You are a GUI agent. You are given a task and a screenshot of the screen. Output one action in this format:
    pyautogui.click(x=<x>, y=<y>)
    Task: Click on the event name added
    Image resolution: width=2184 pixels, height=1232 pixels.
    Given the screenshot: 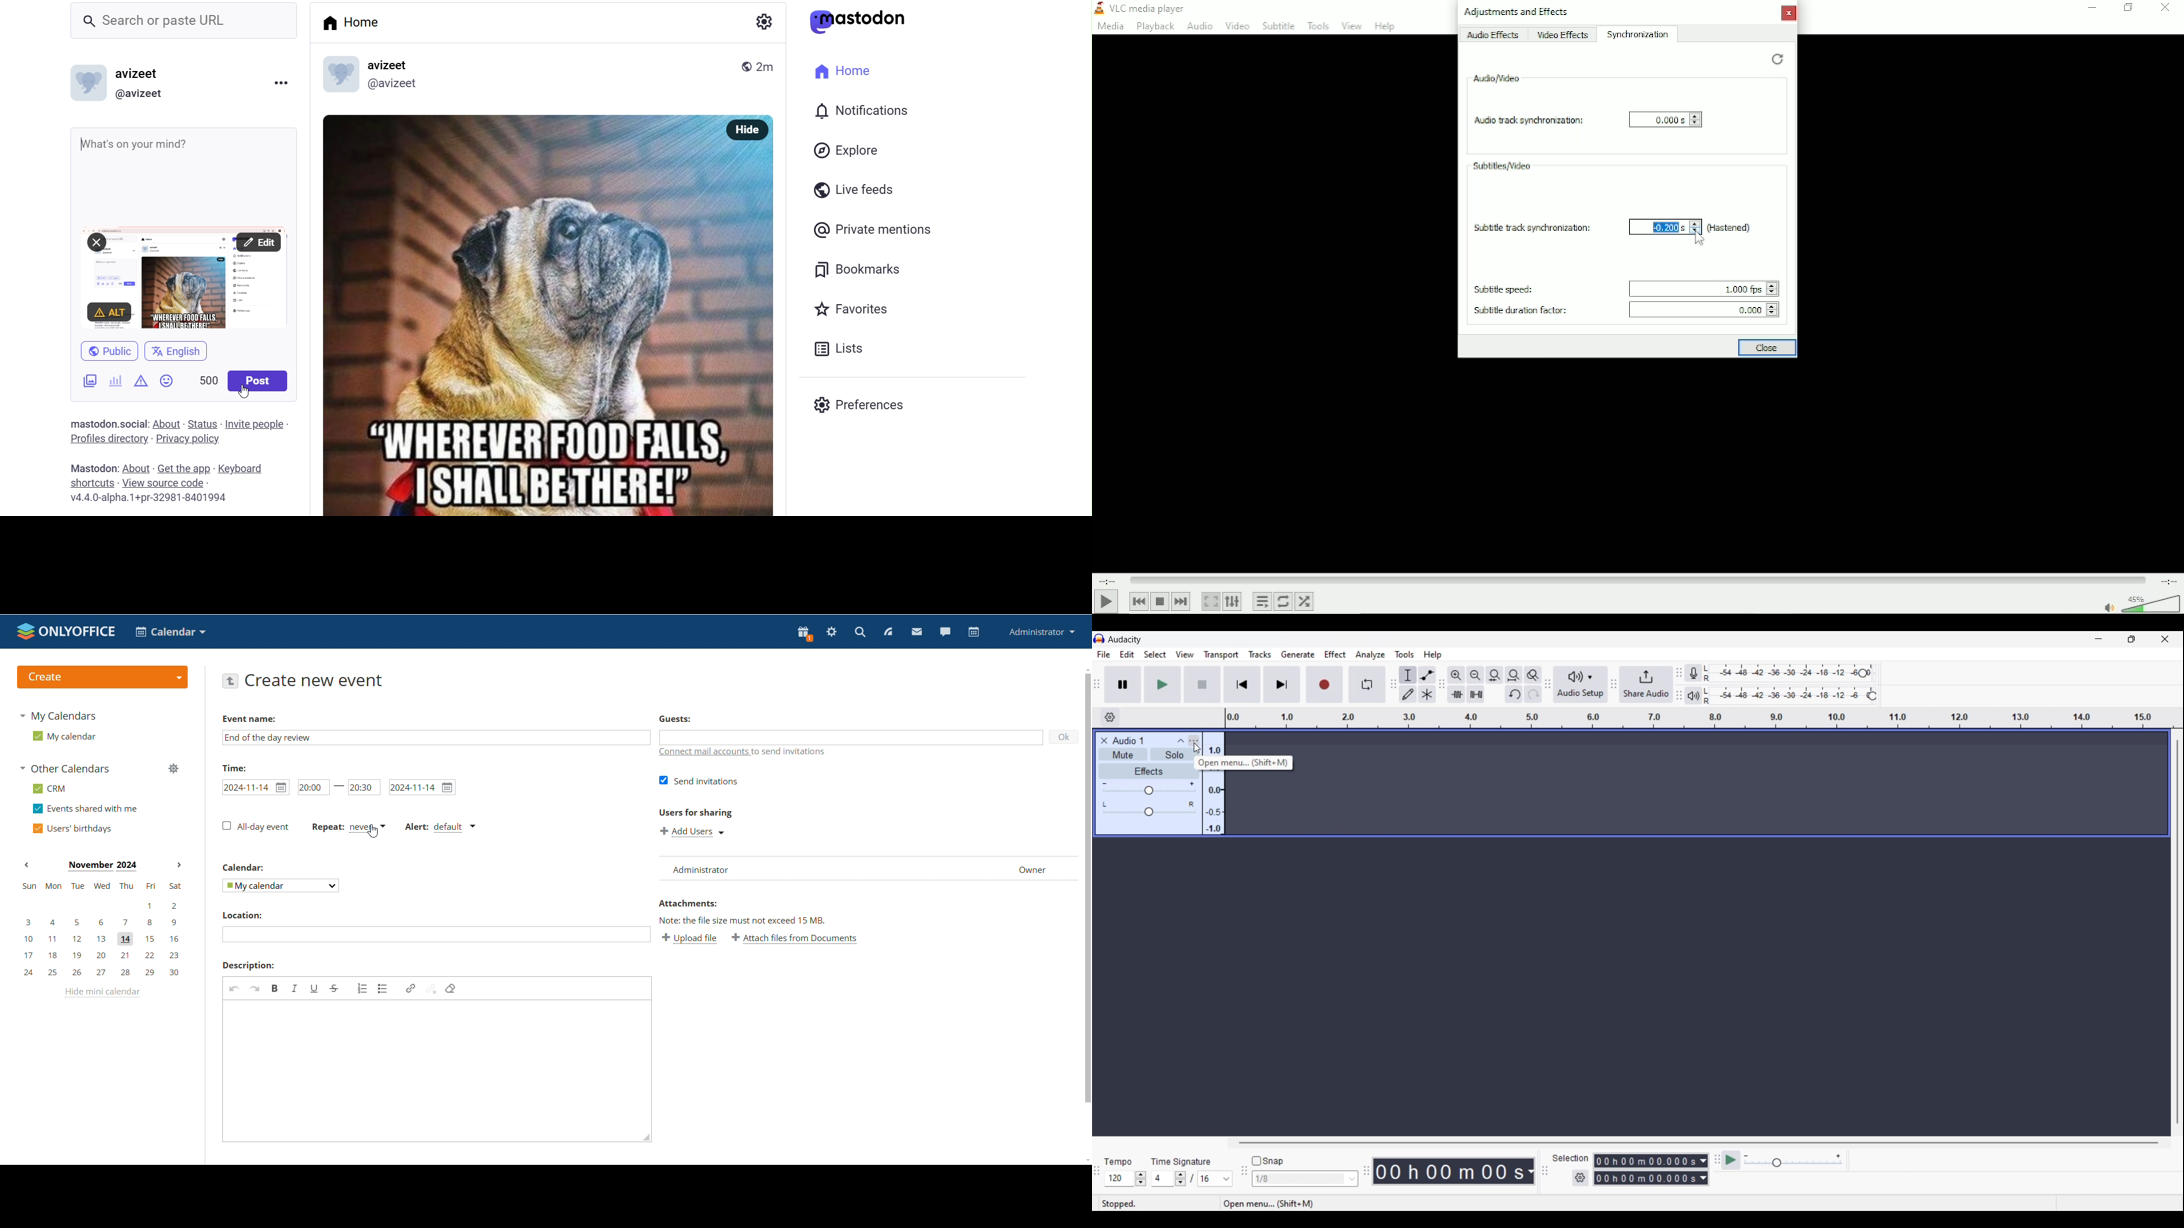 What is the action you would take?
    pyautogui.click(x=268, y=737)
    